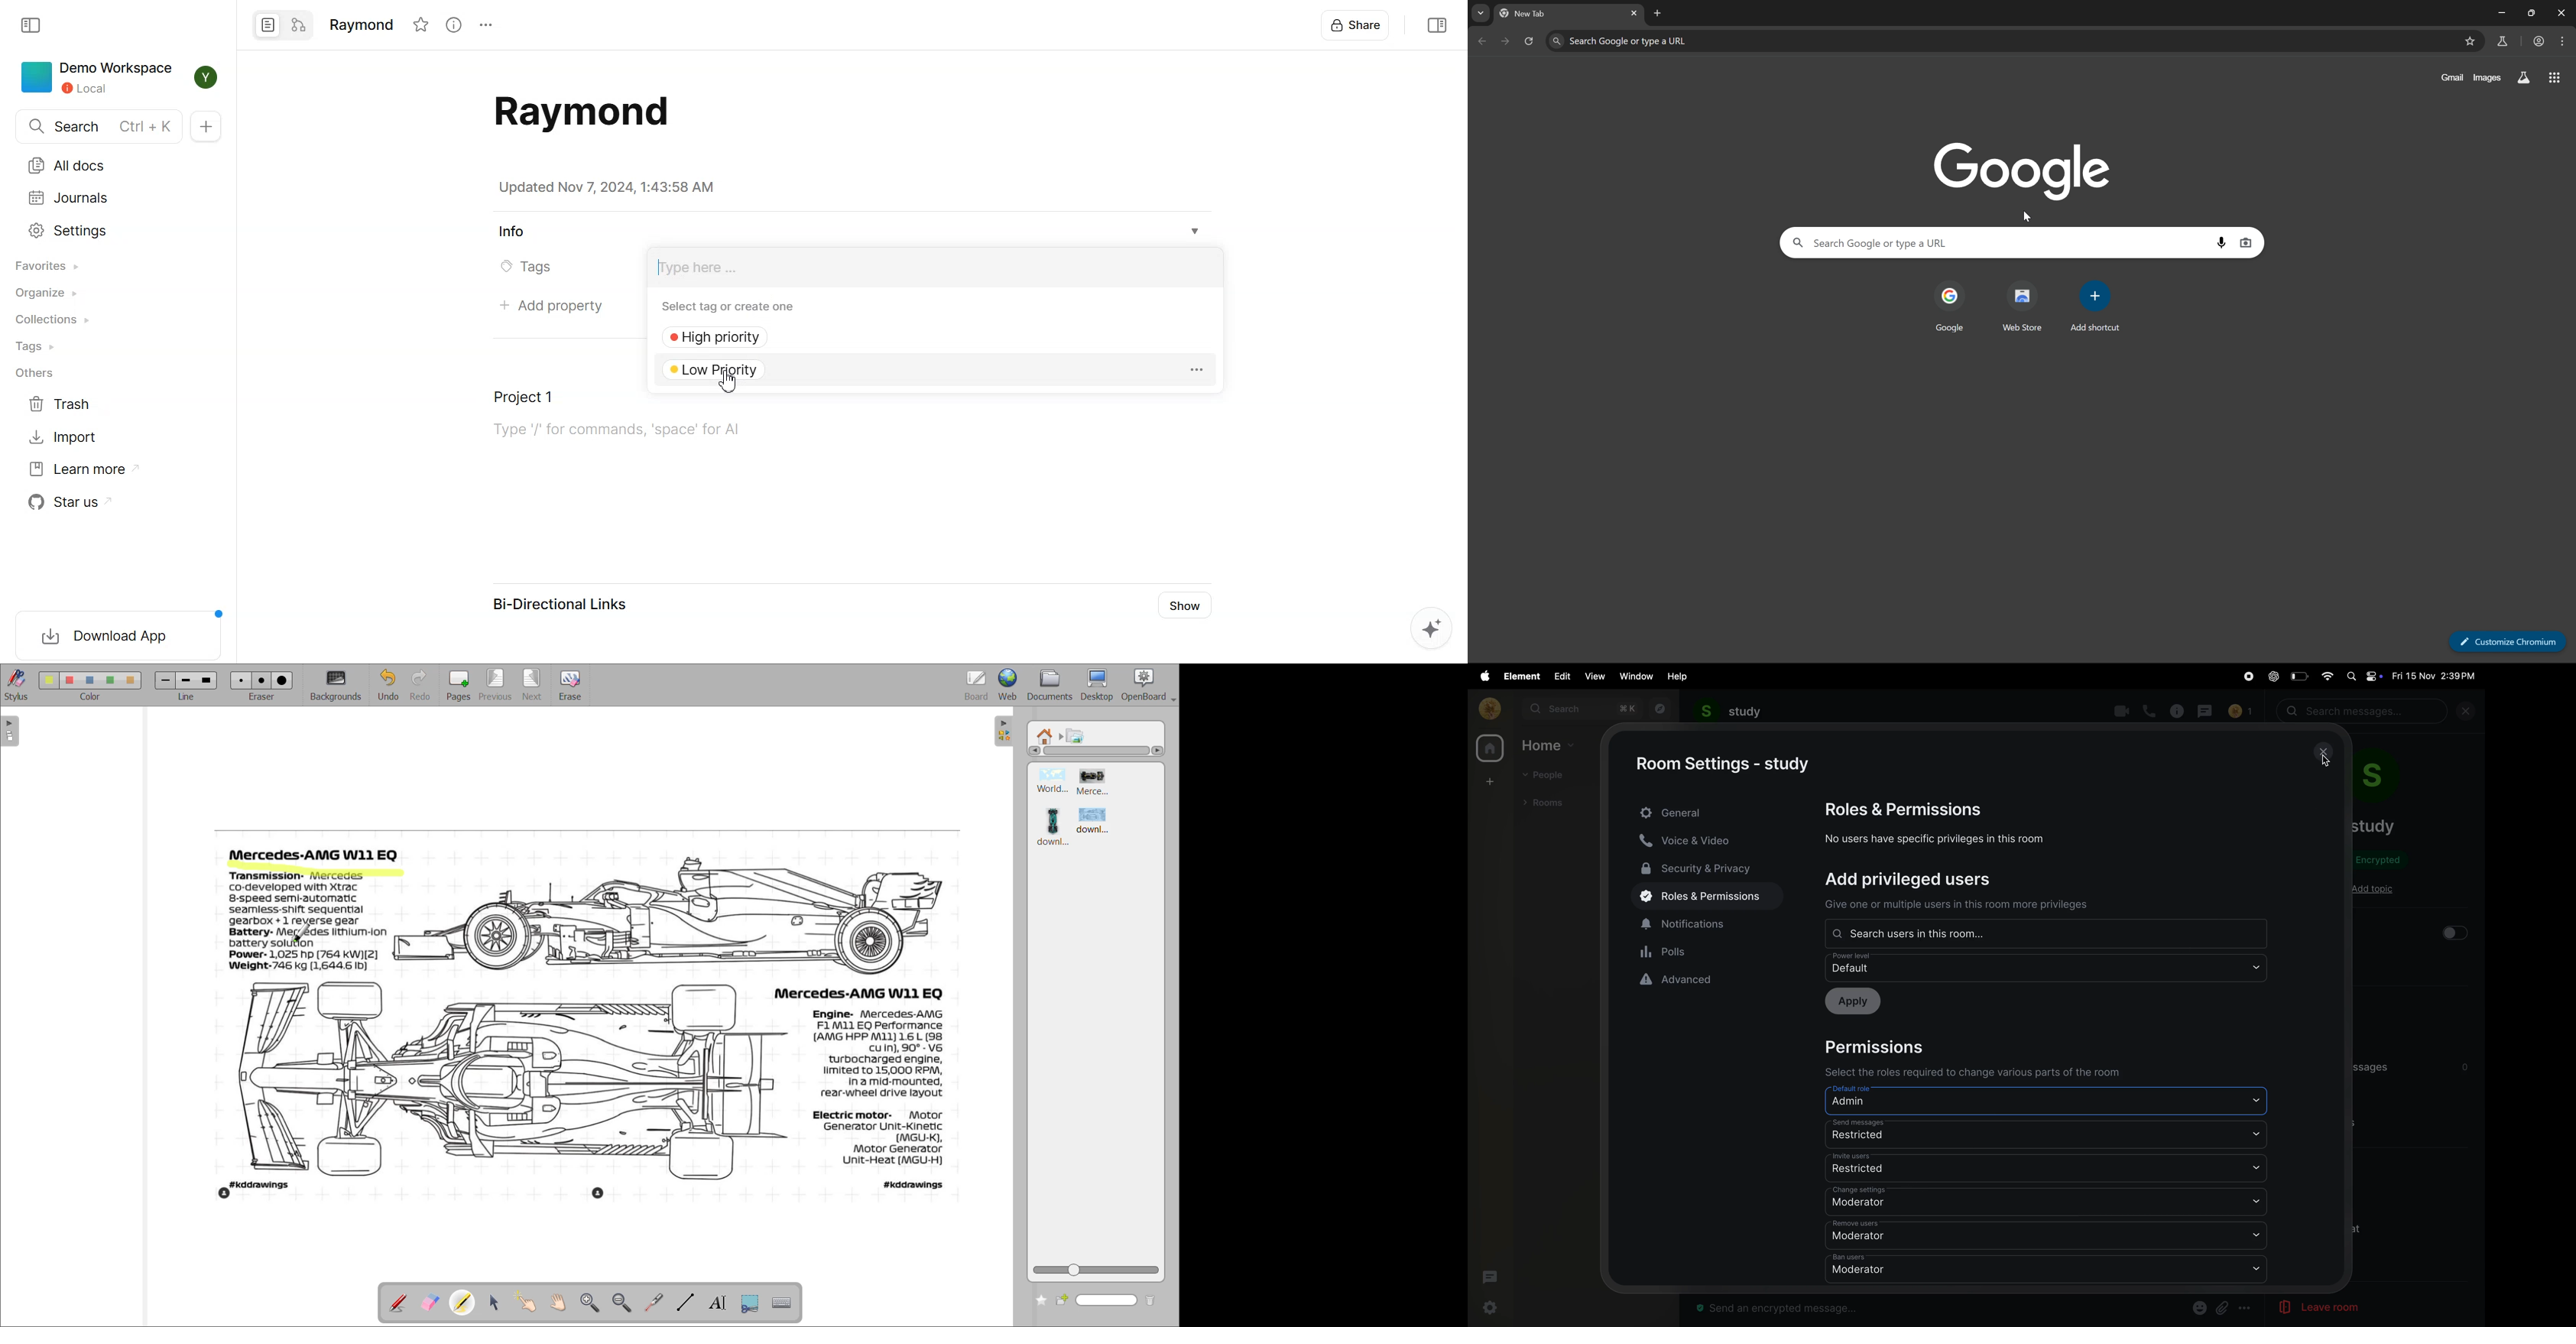  I want to click on invite users, so click(2045, 1164).